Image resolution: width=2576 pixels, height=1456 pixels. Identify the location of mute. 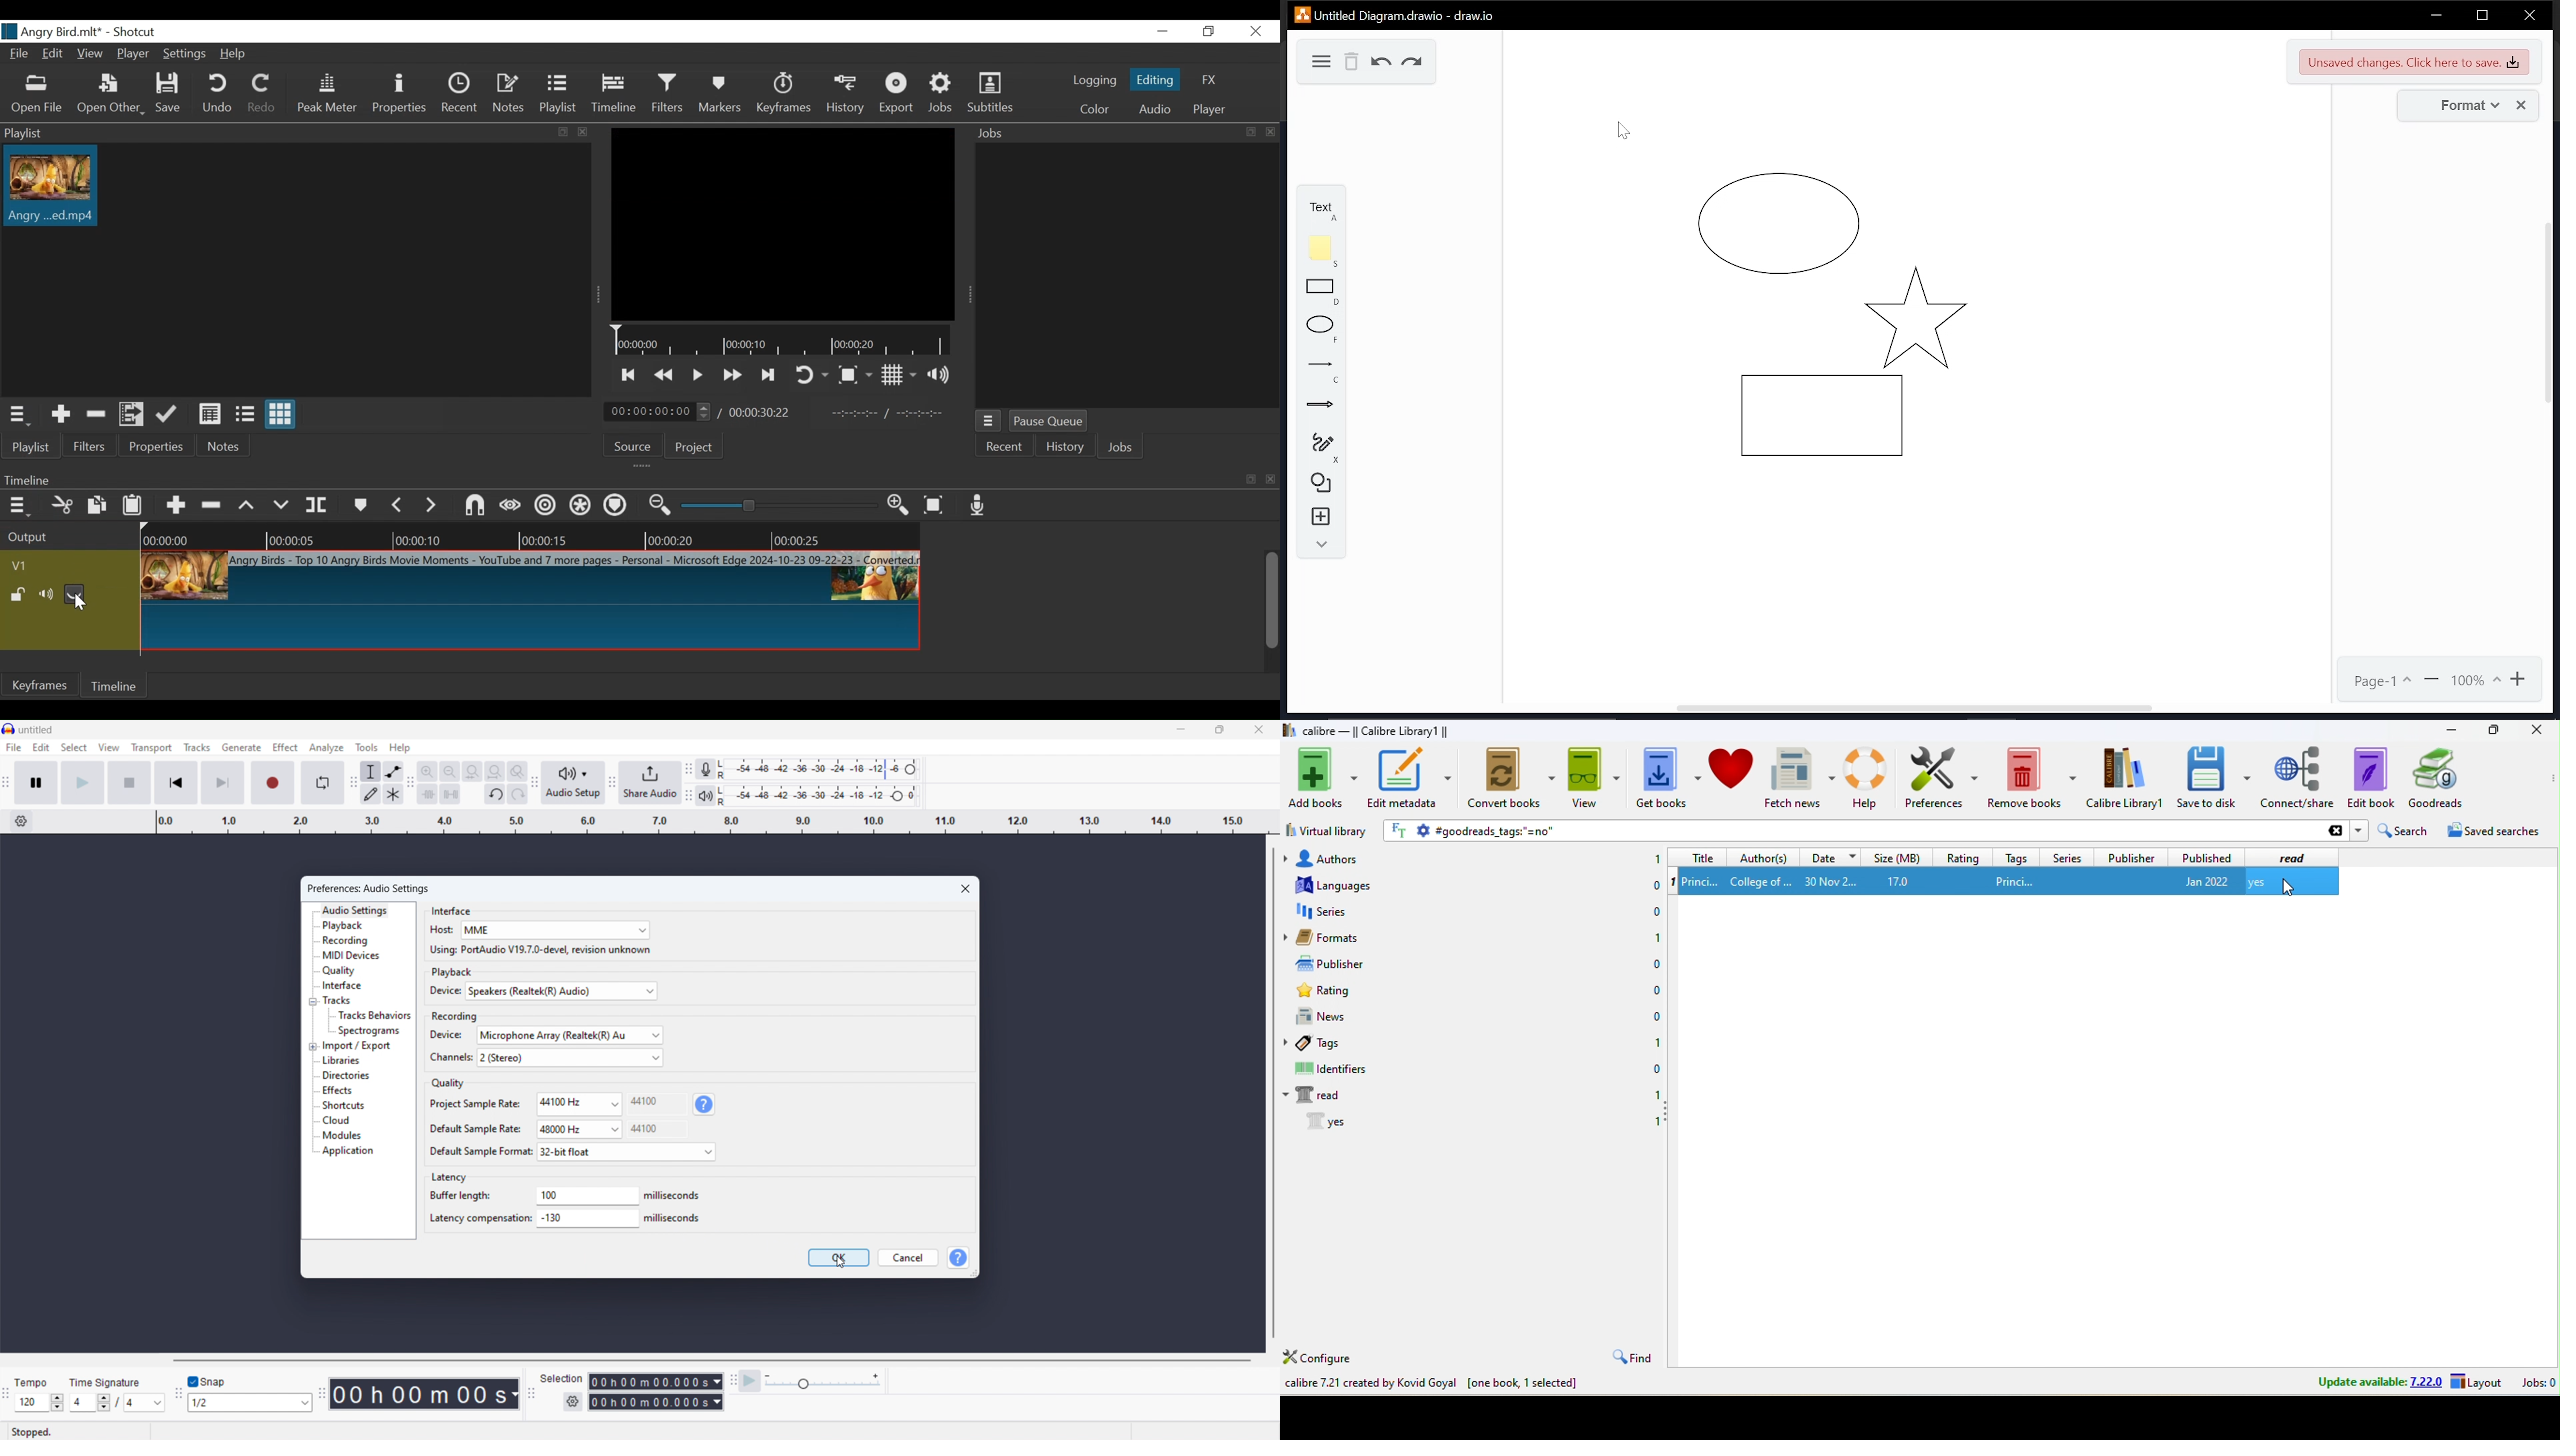
(46, 594).